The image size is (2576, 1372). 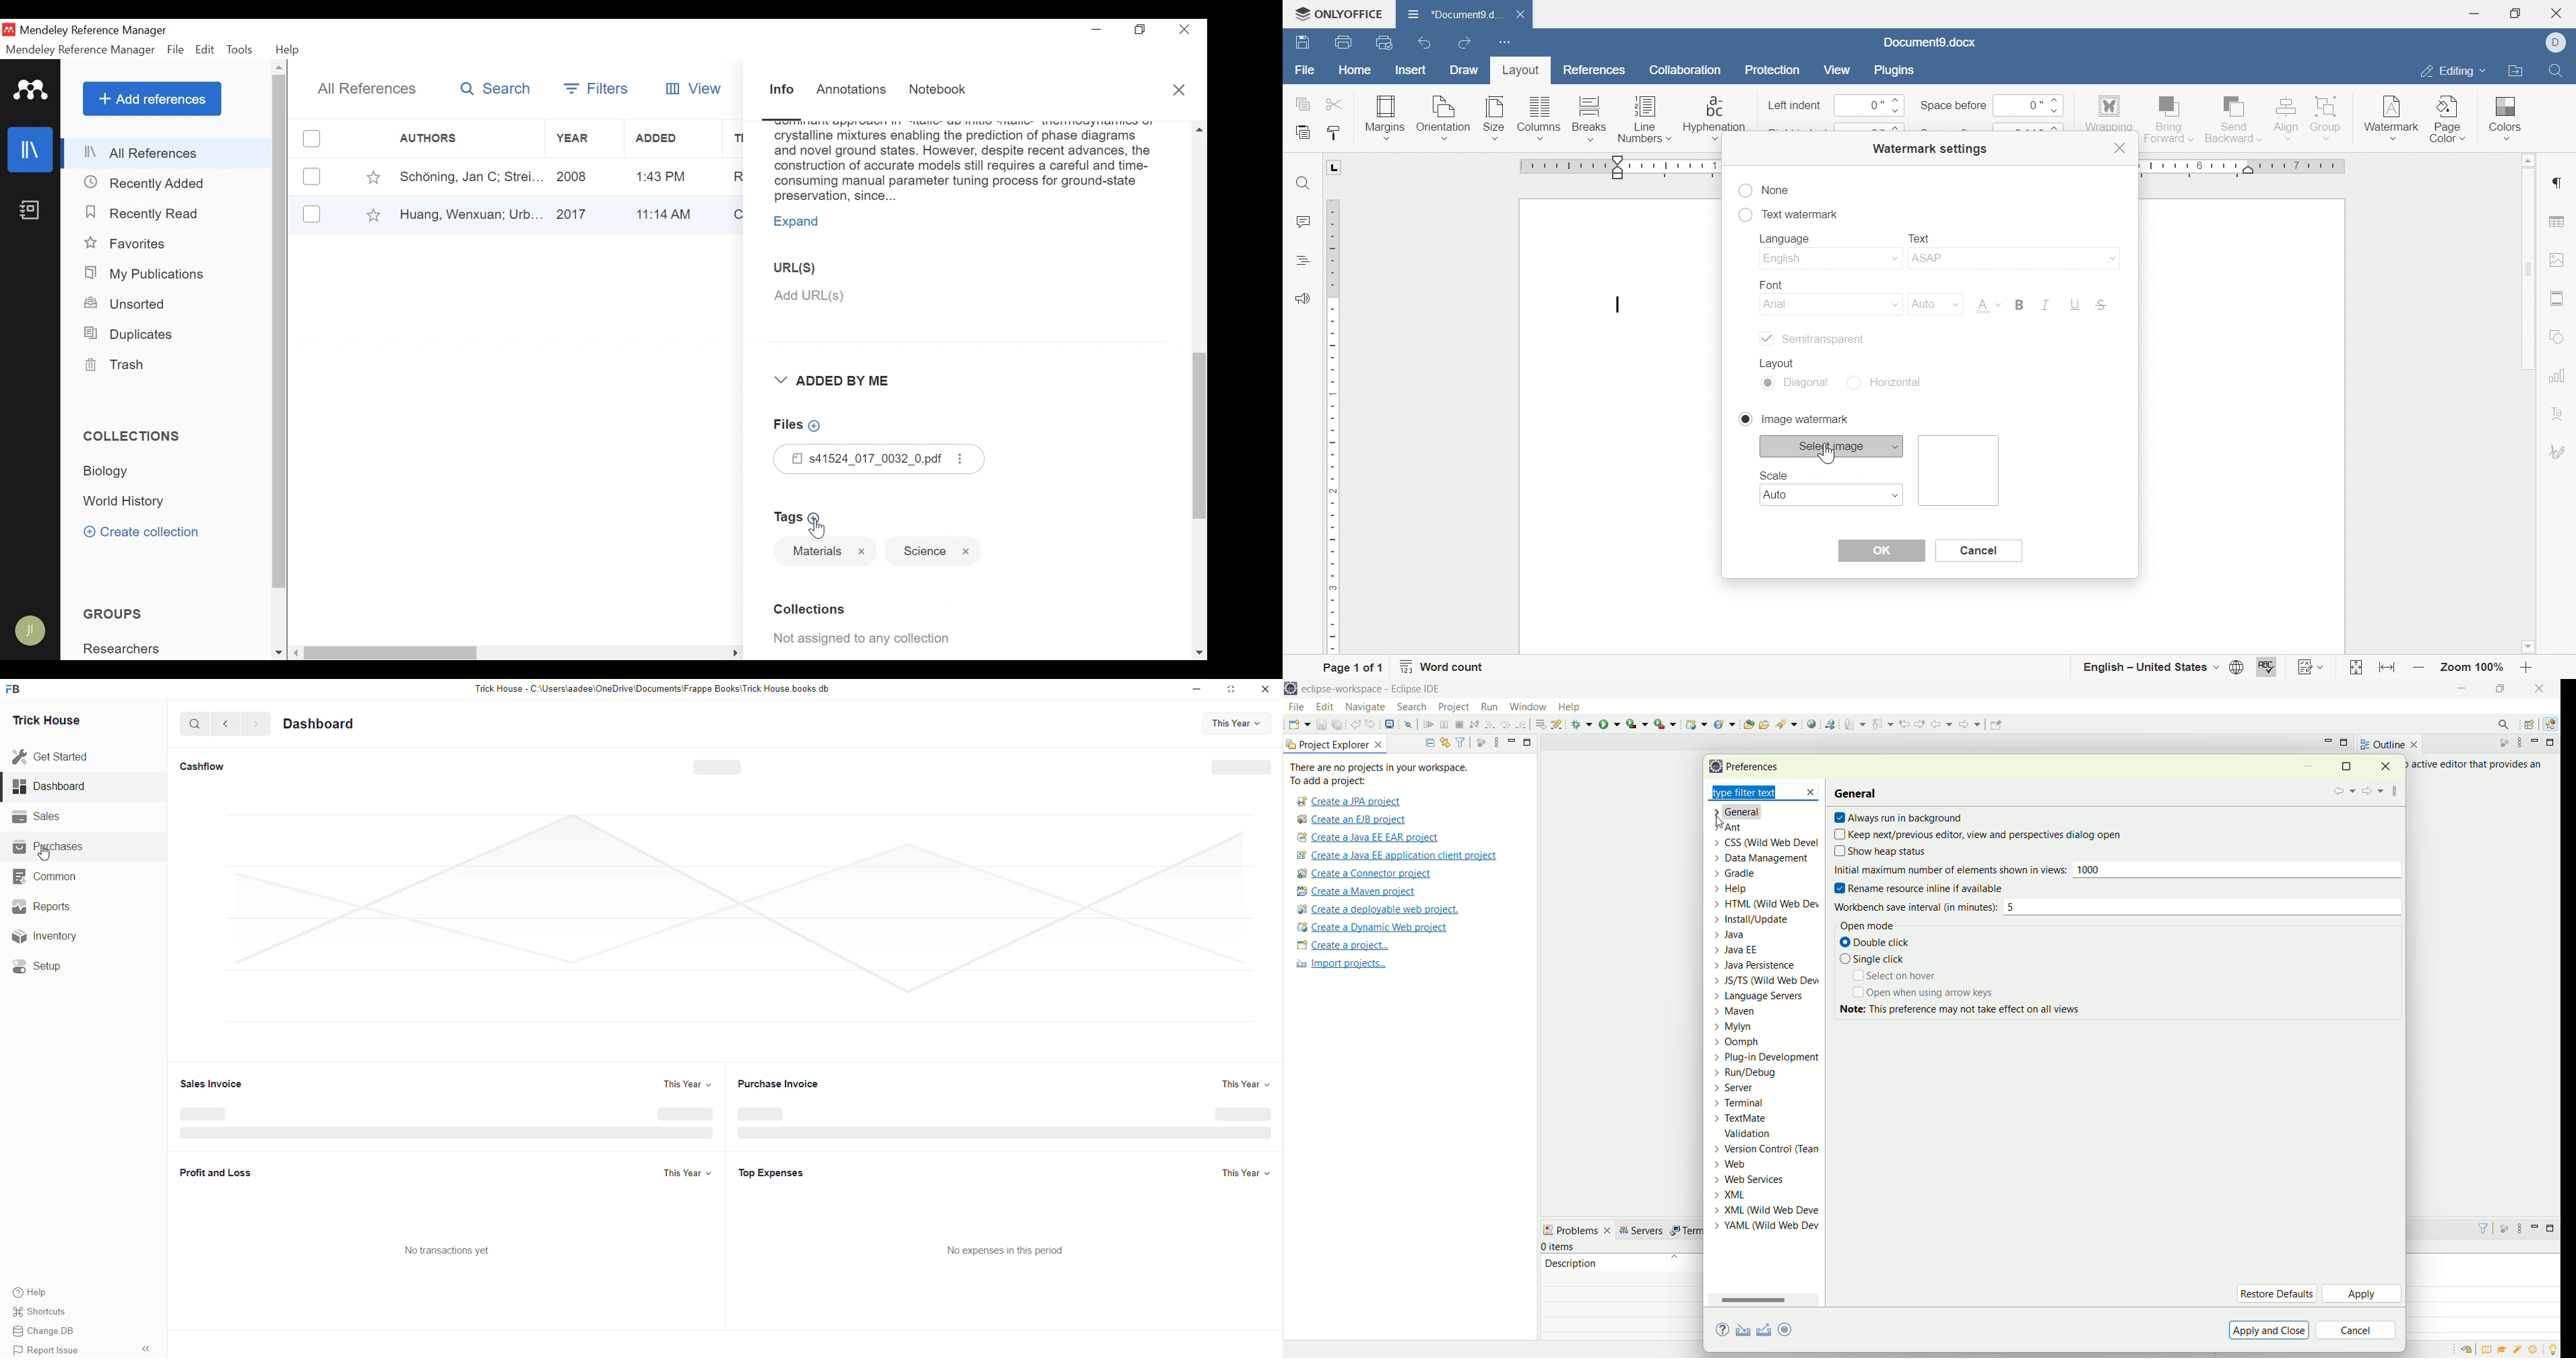 What do you see at coordinates (42, 719) in the screenshot?
I see `Trick House` at bounding box center [42, 719].